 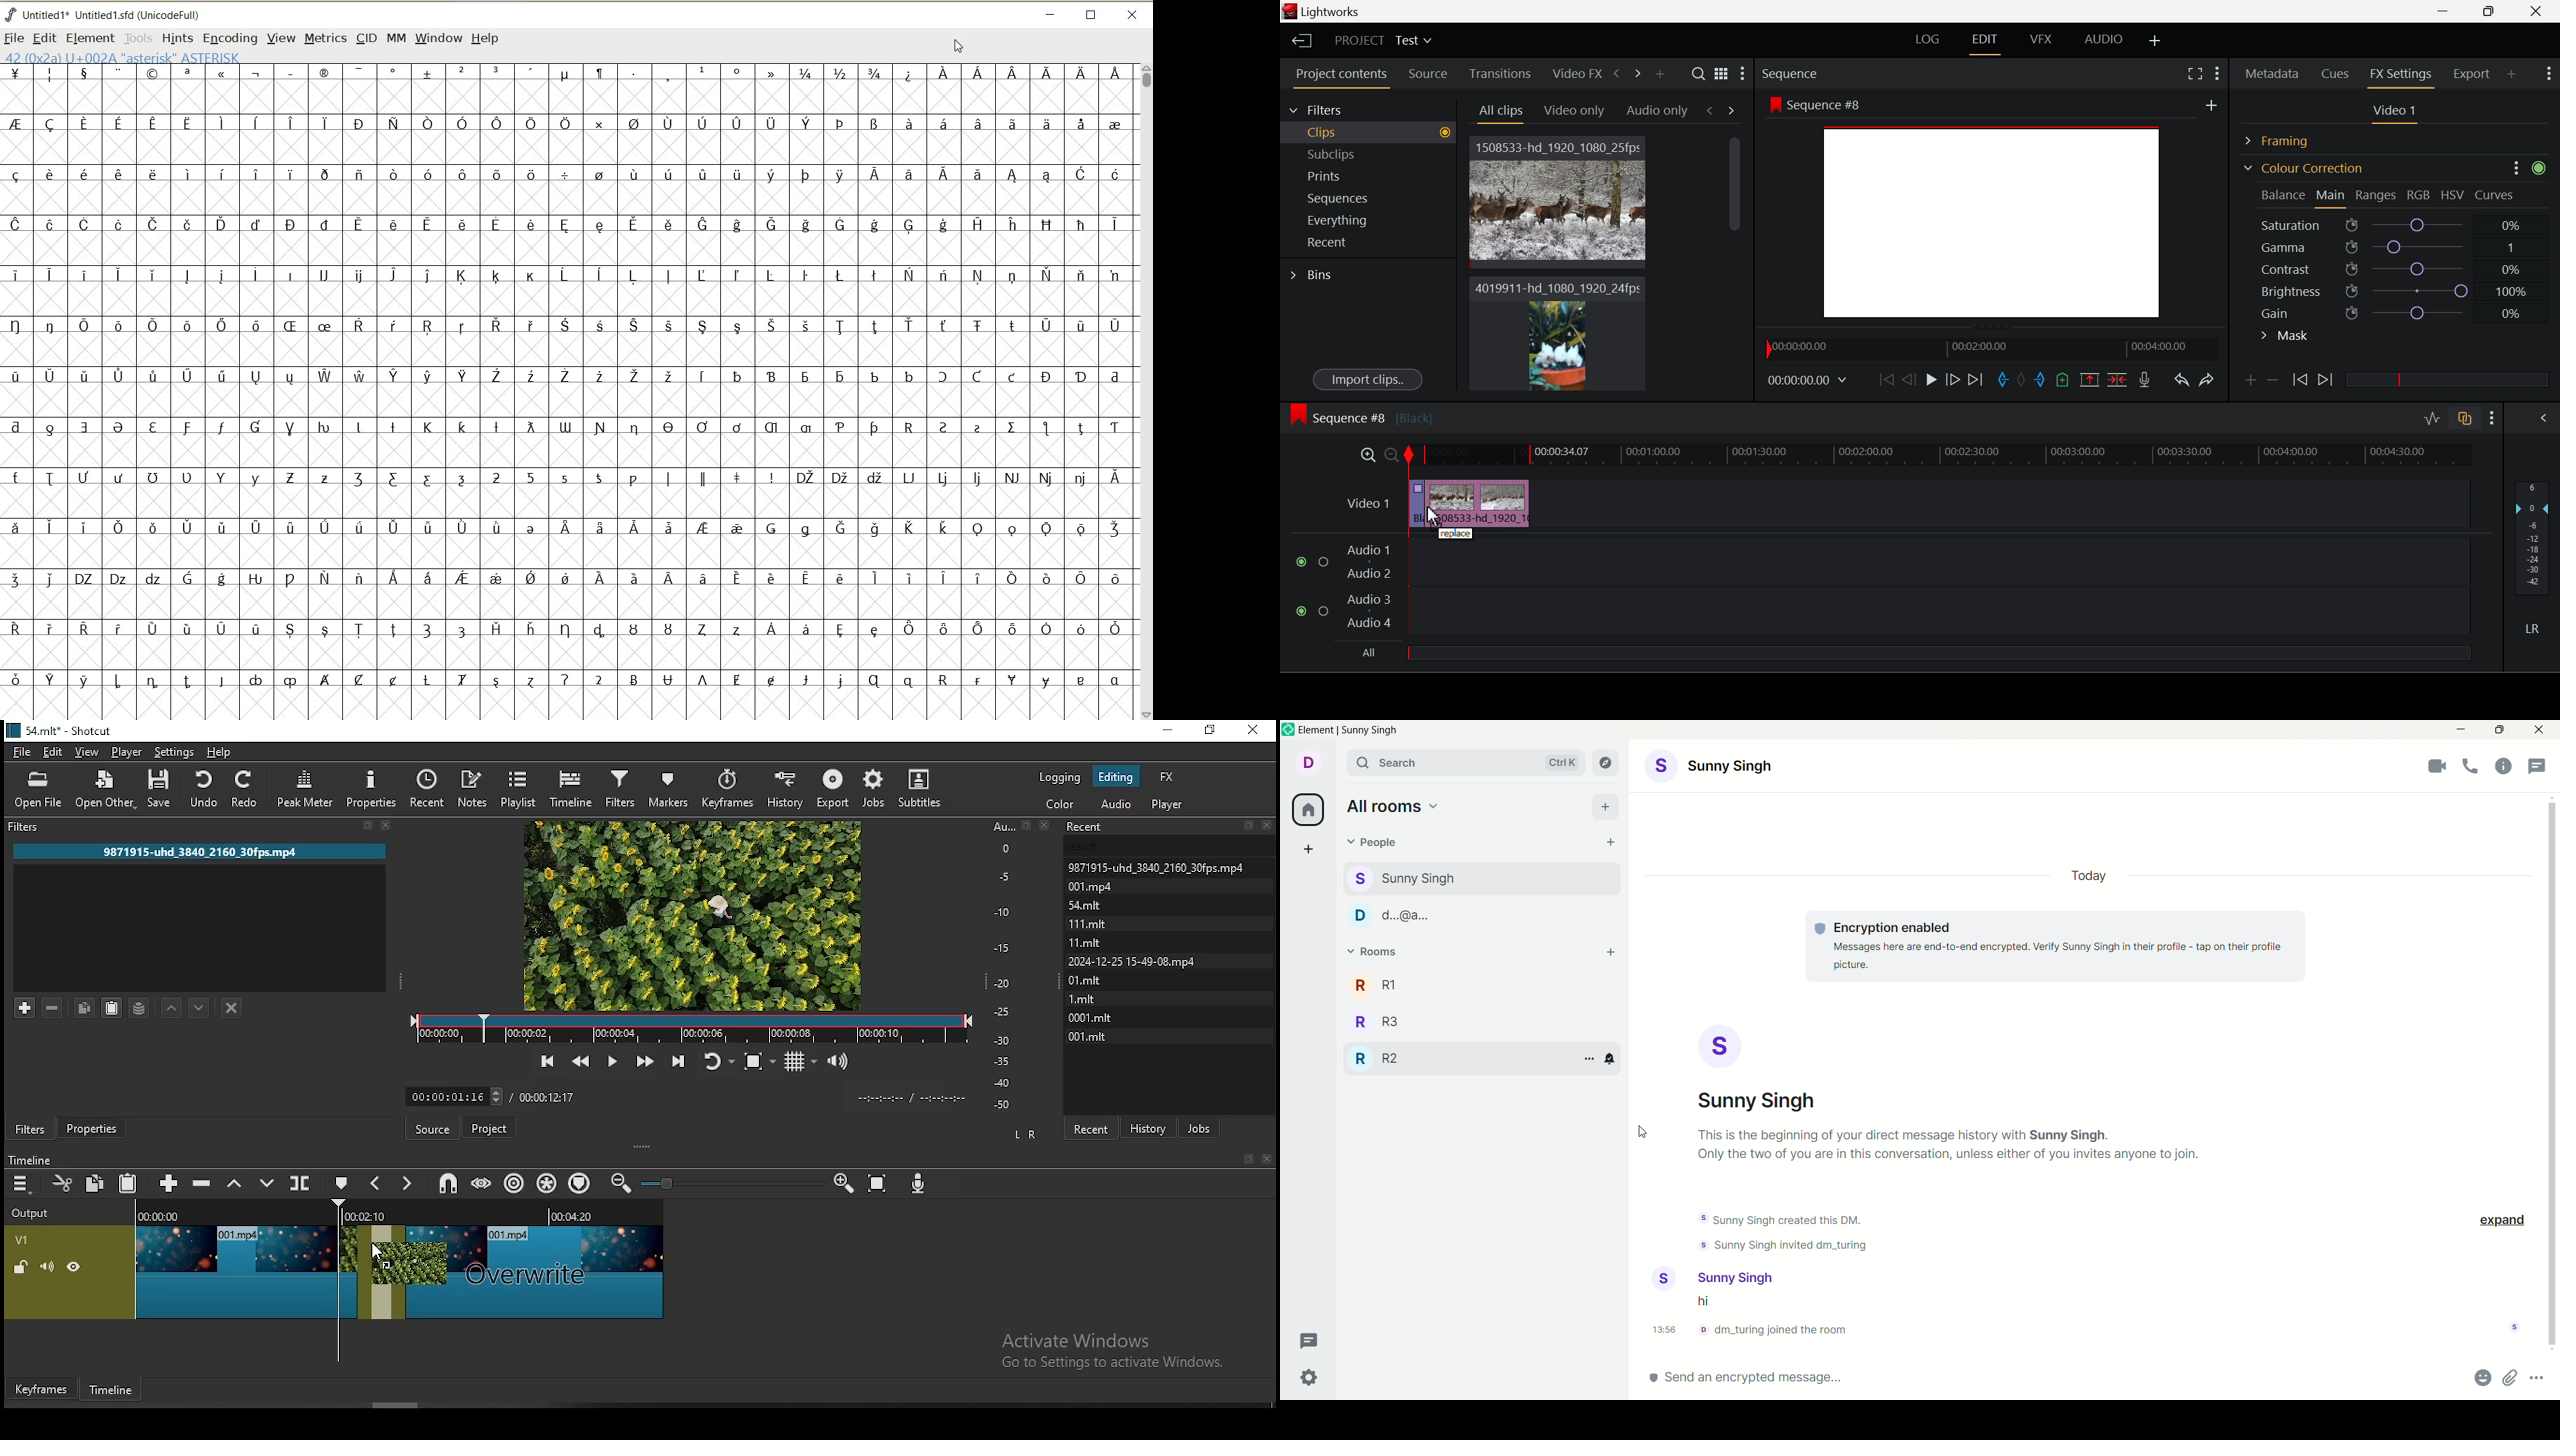 What do you see at coordinates (140, 1006) in the screenshot?
I see `save filter set` at bounding box center [140, 1006].